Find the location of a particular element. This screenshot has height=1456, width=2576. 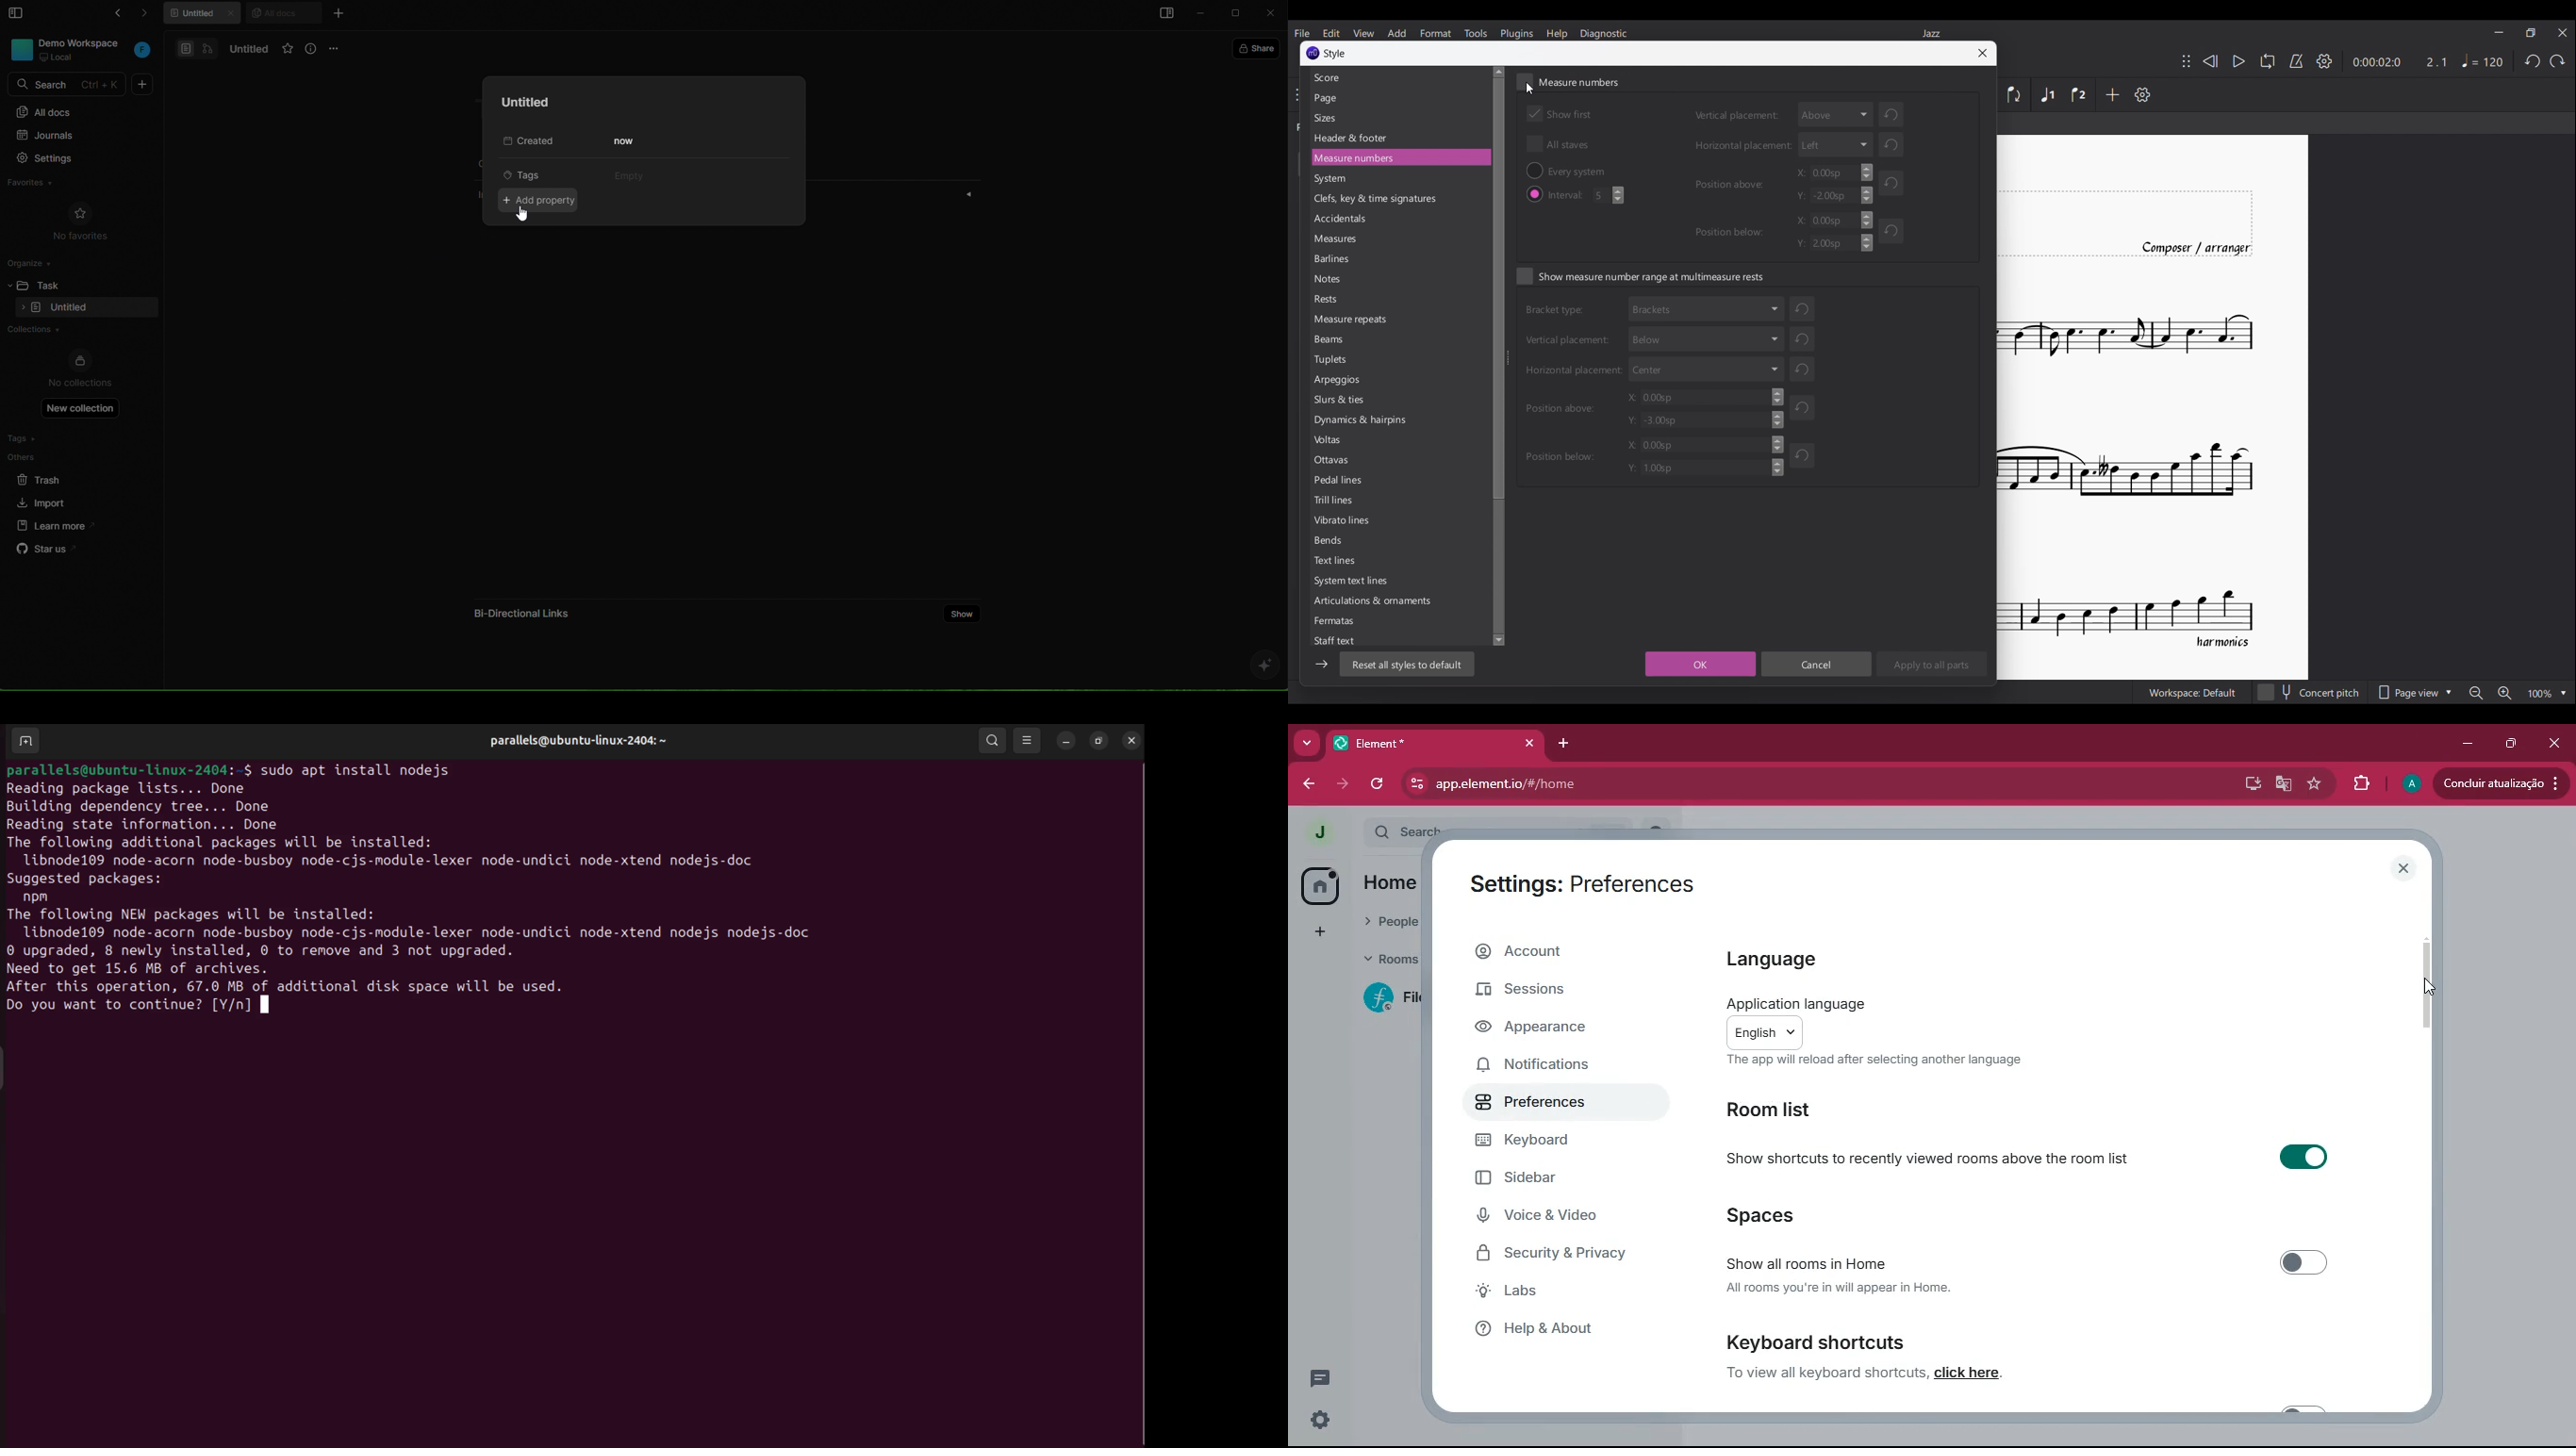

Position is located at coordinates (1562, 406).